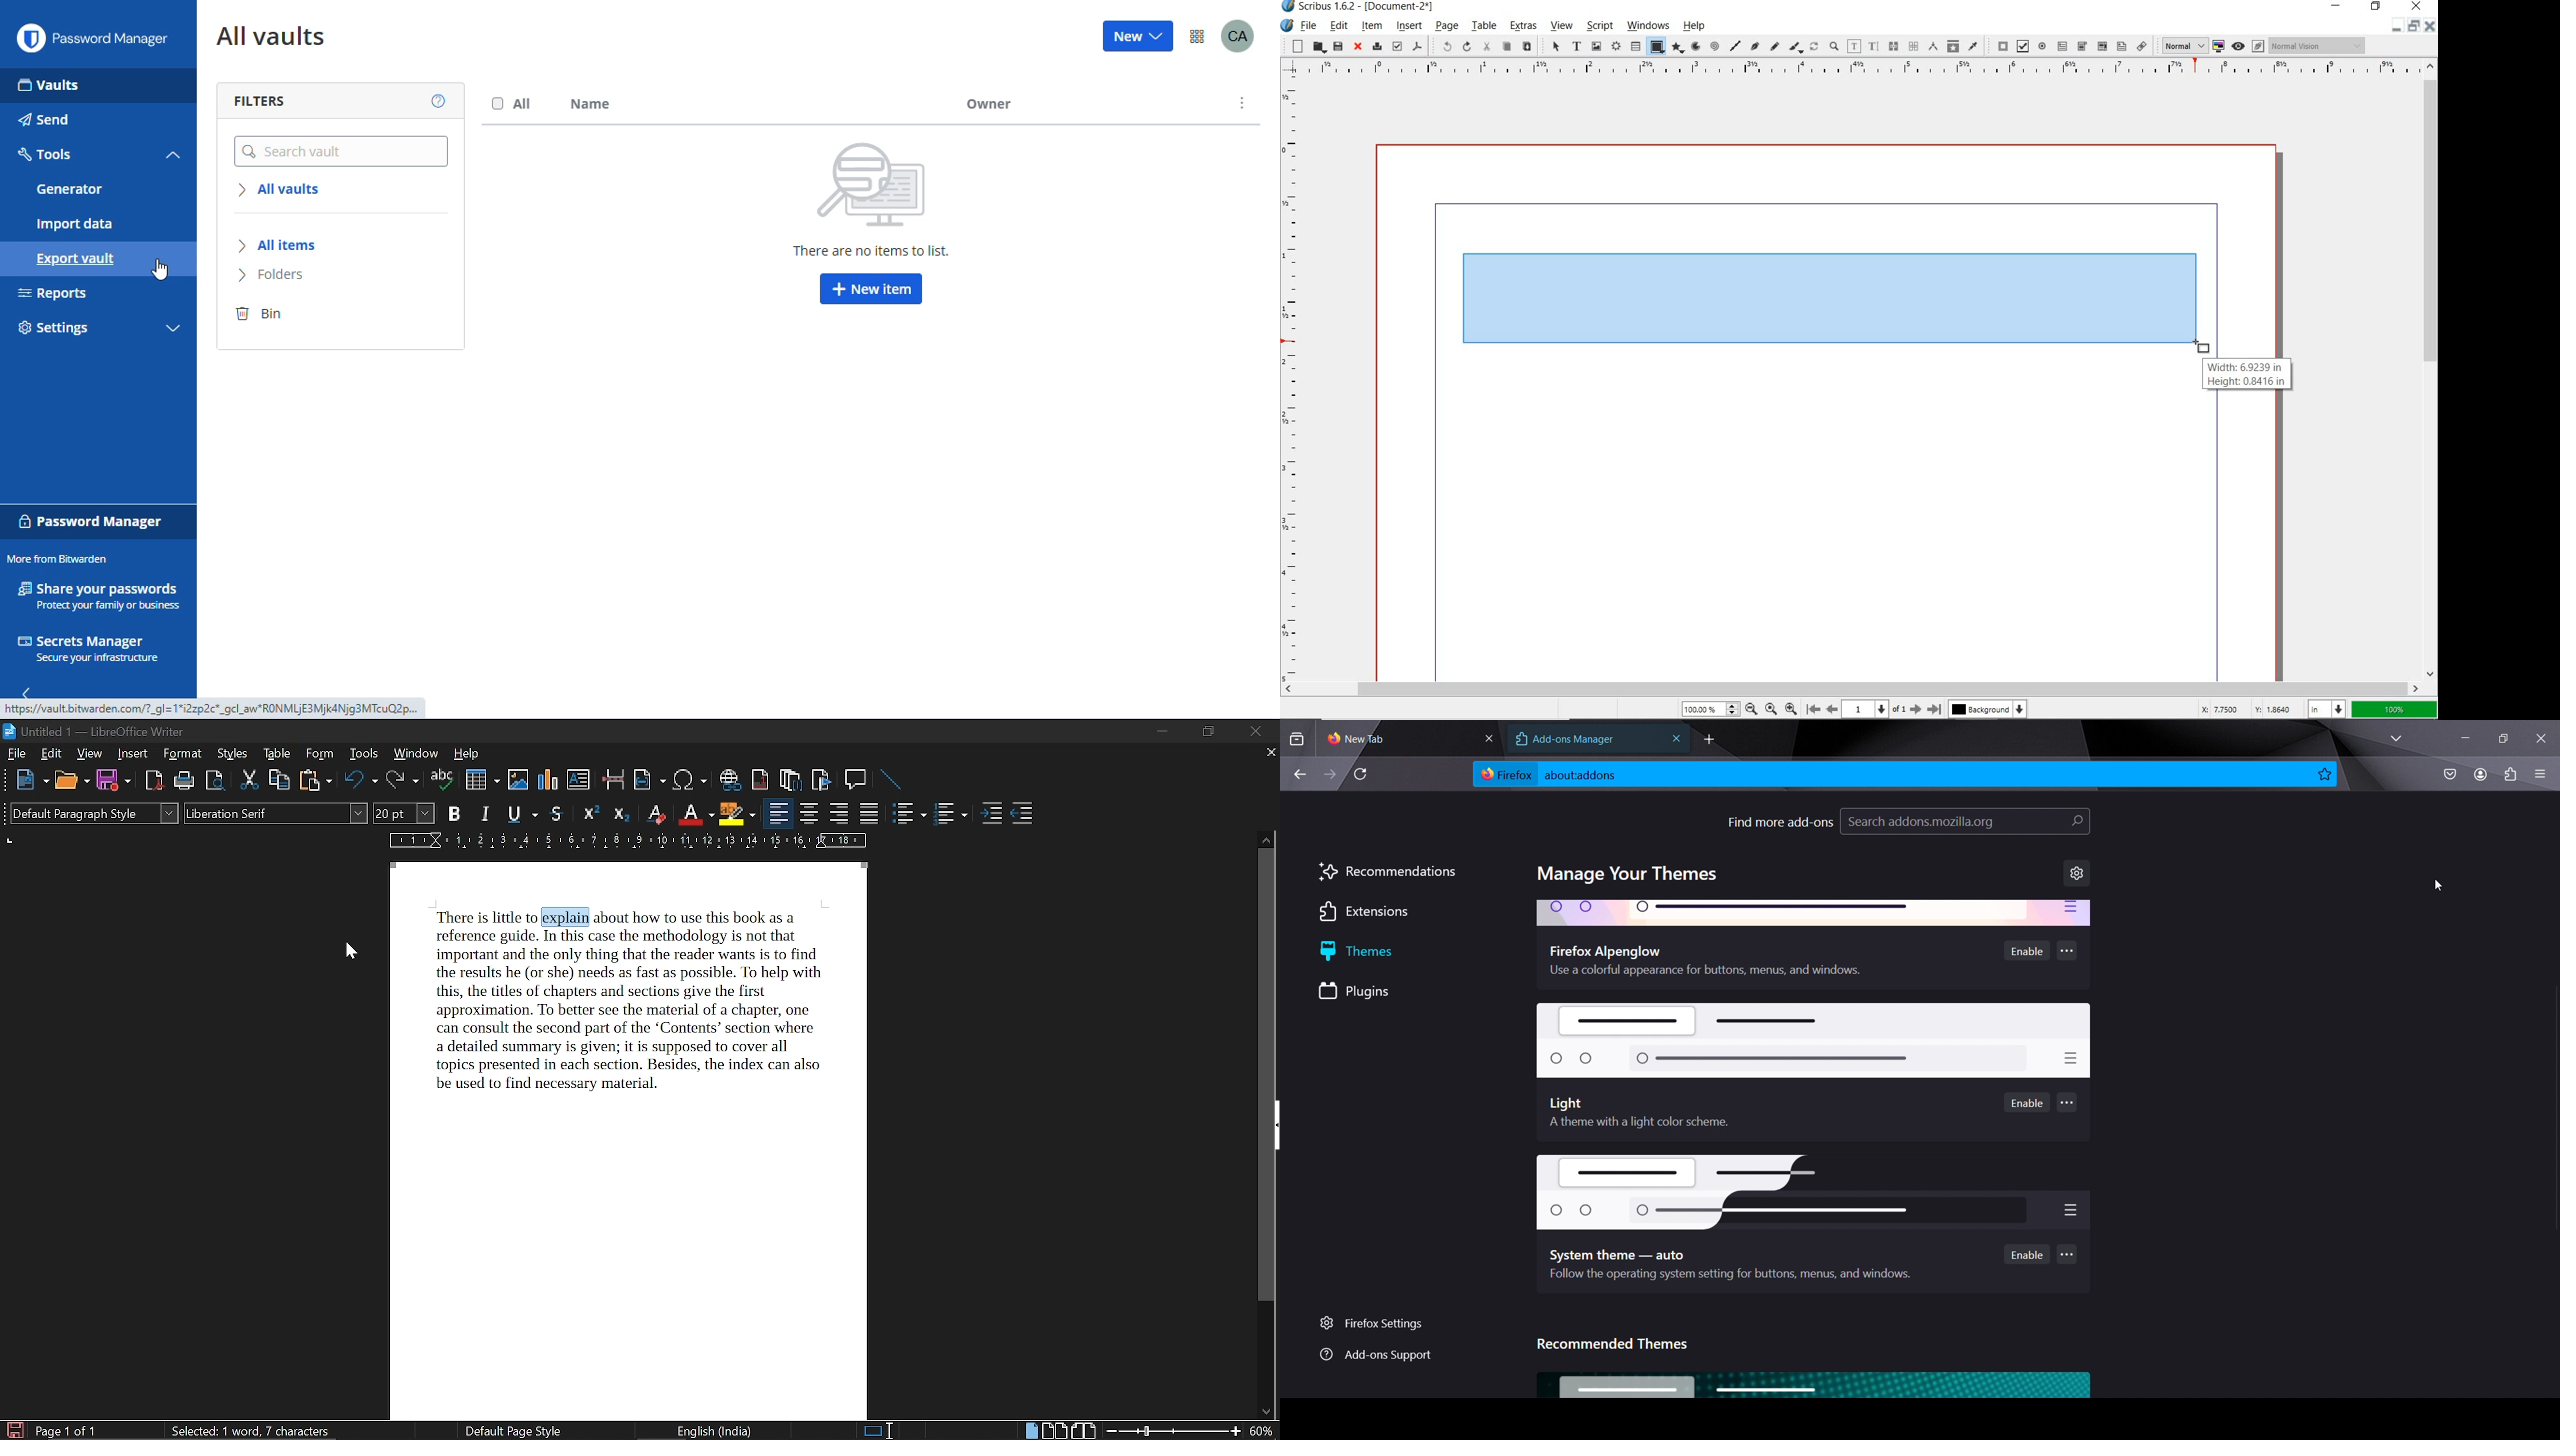 This screenshot has height=1456, width=2576. Describe the element at coordinates (2021, 46) in the screenshot. I see `pdf check box` at that location.